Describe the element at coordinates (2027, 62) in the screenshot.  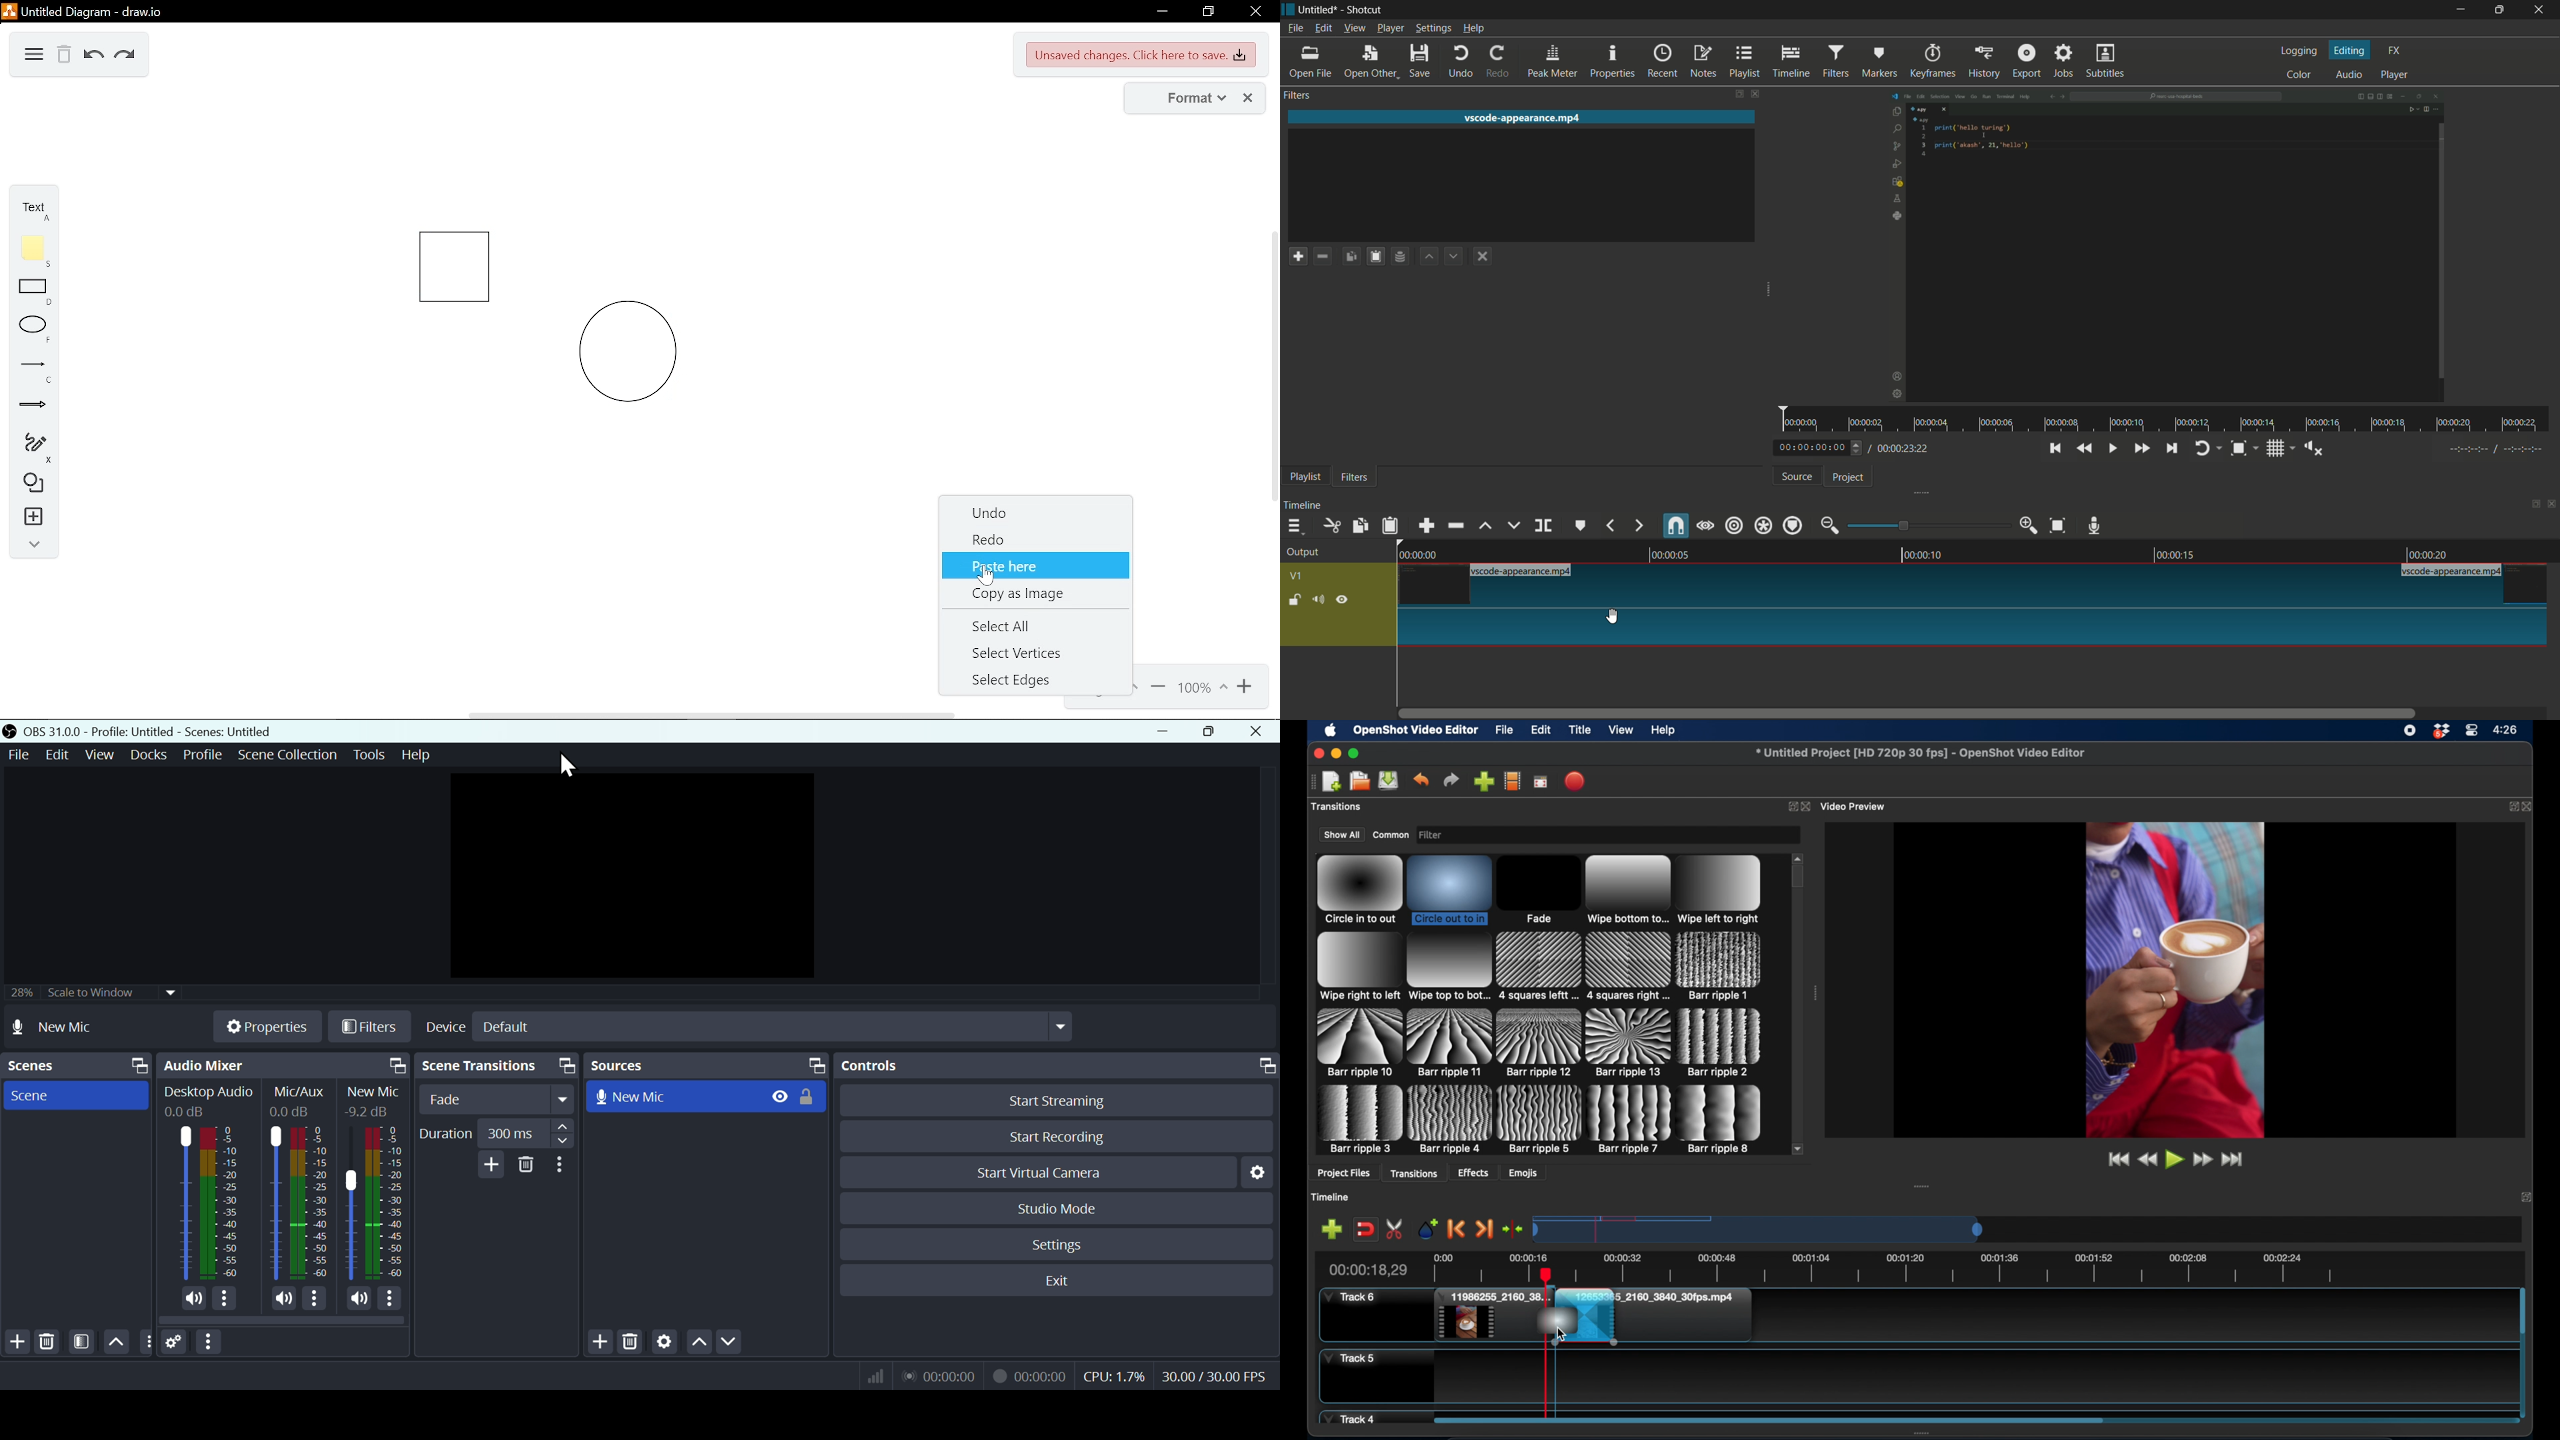
I see `export` at that location.